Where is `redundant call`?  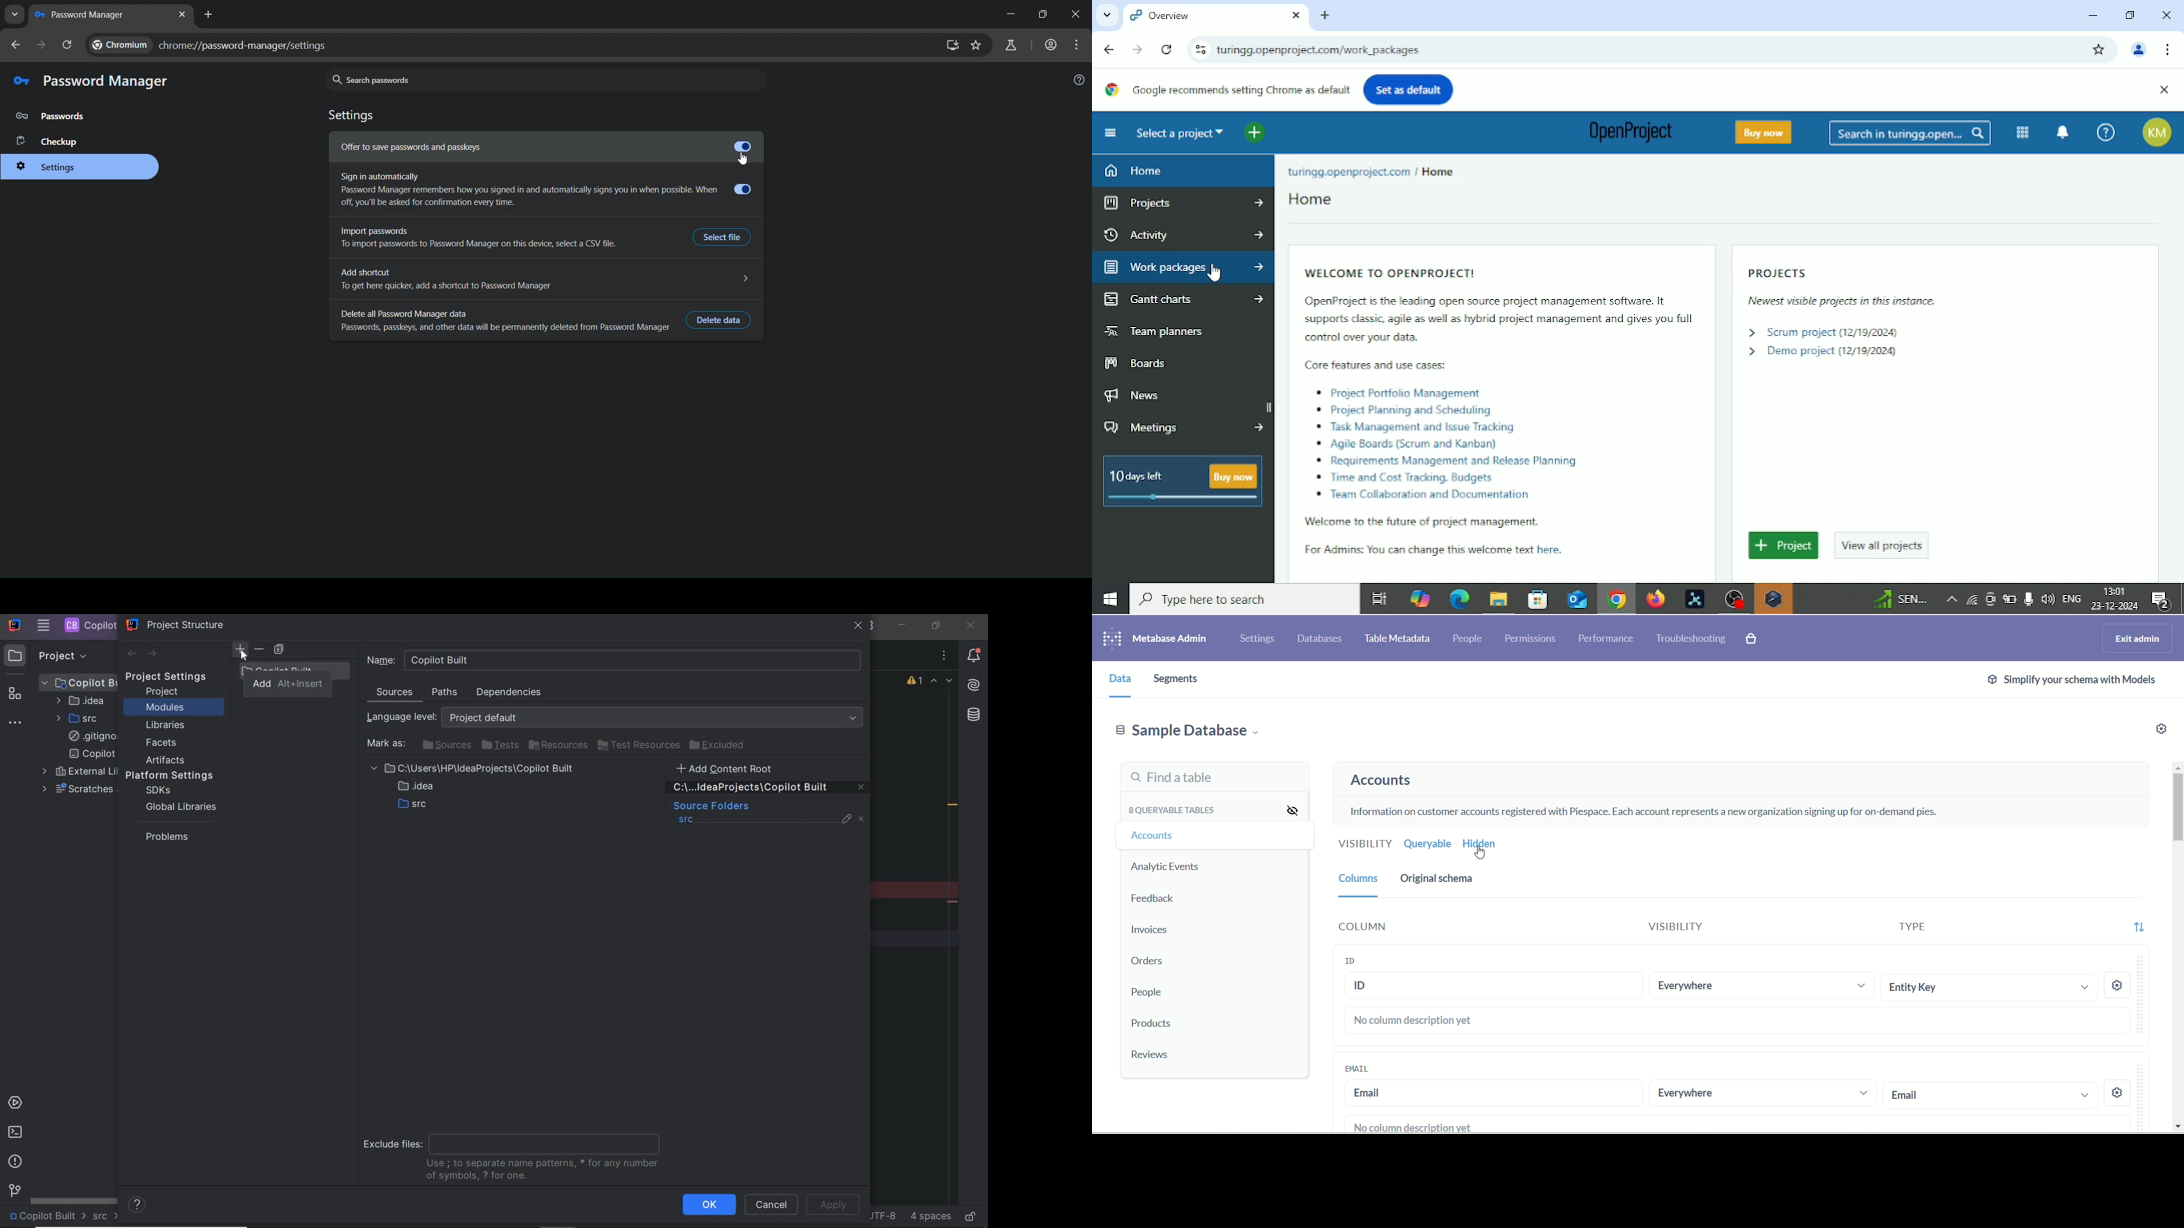
redundant call is located at coordinates (953, 806).